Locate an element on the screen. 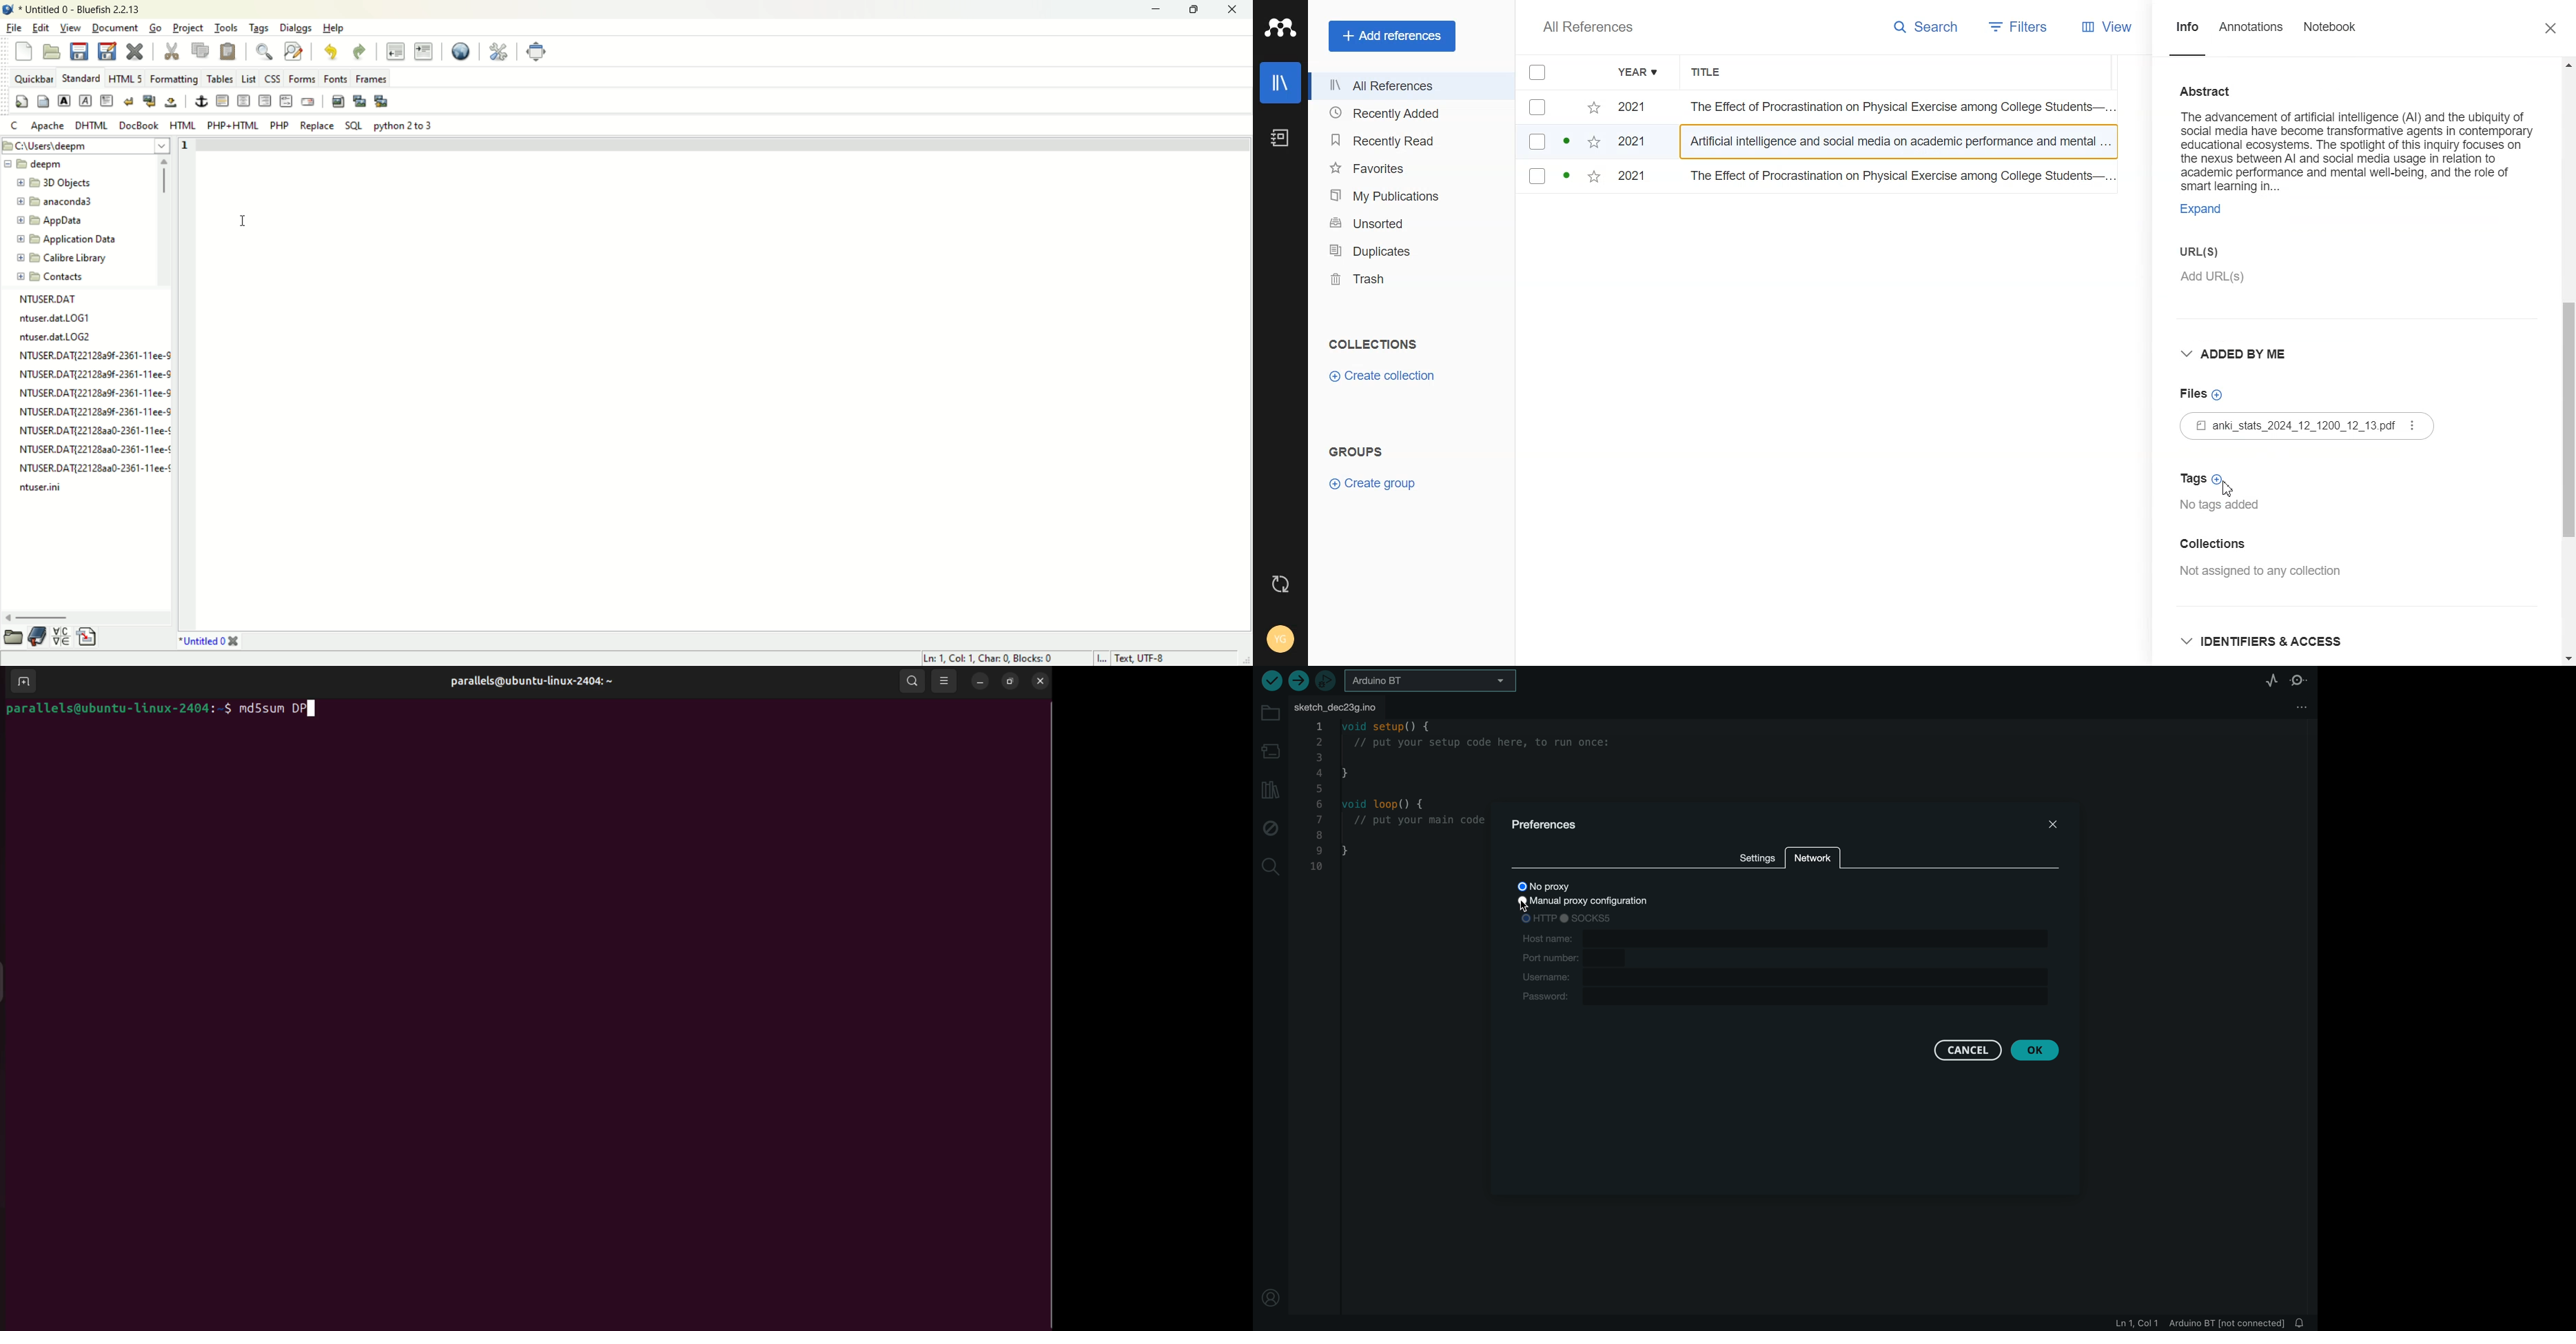 This screenshot has width=2576, height=1344. paragraph is located at coordinates (108, 101).